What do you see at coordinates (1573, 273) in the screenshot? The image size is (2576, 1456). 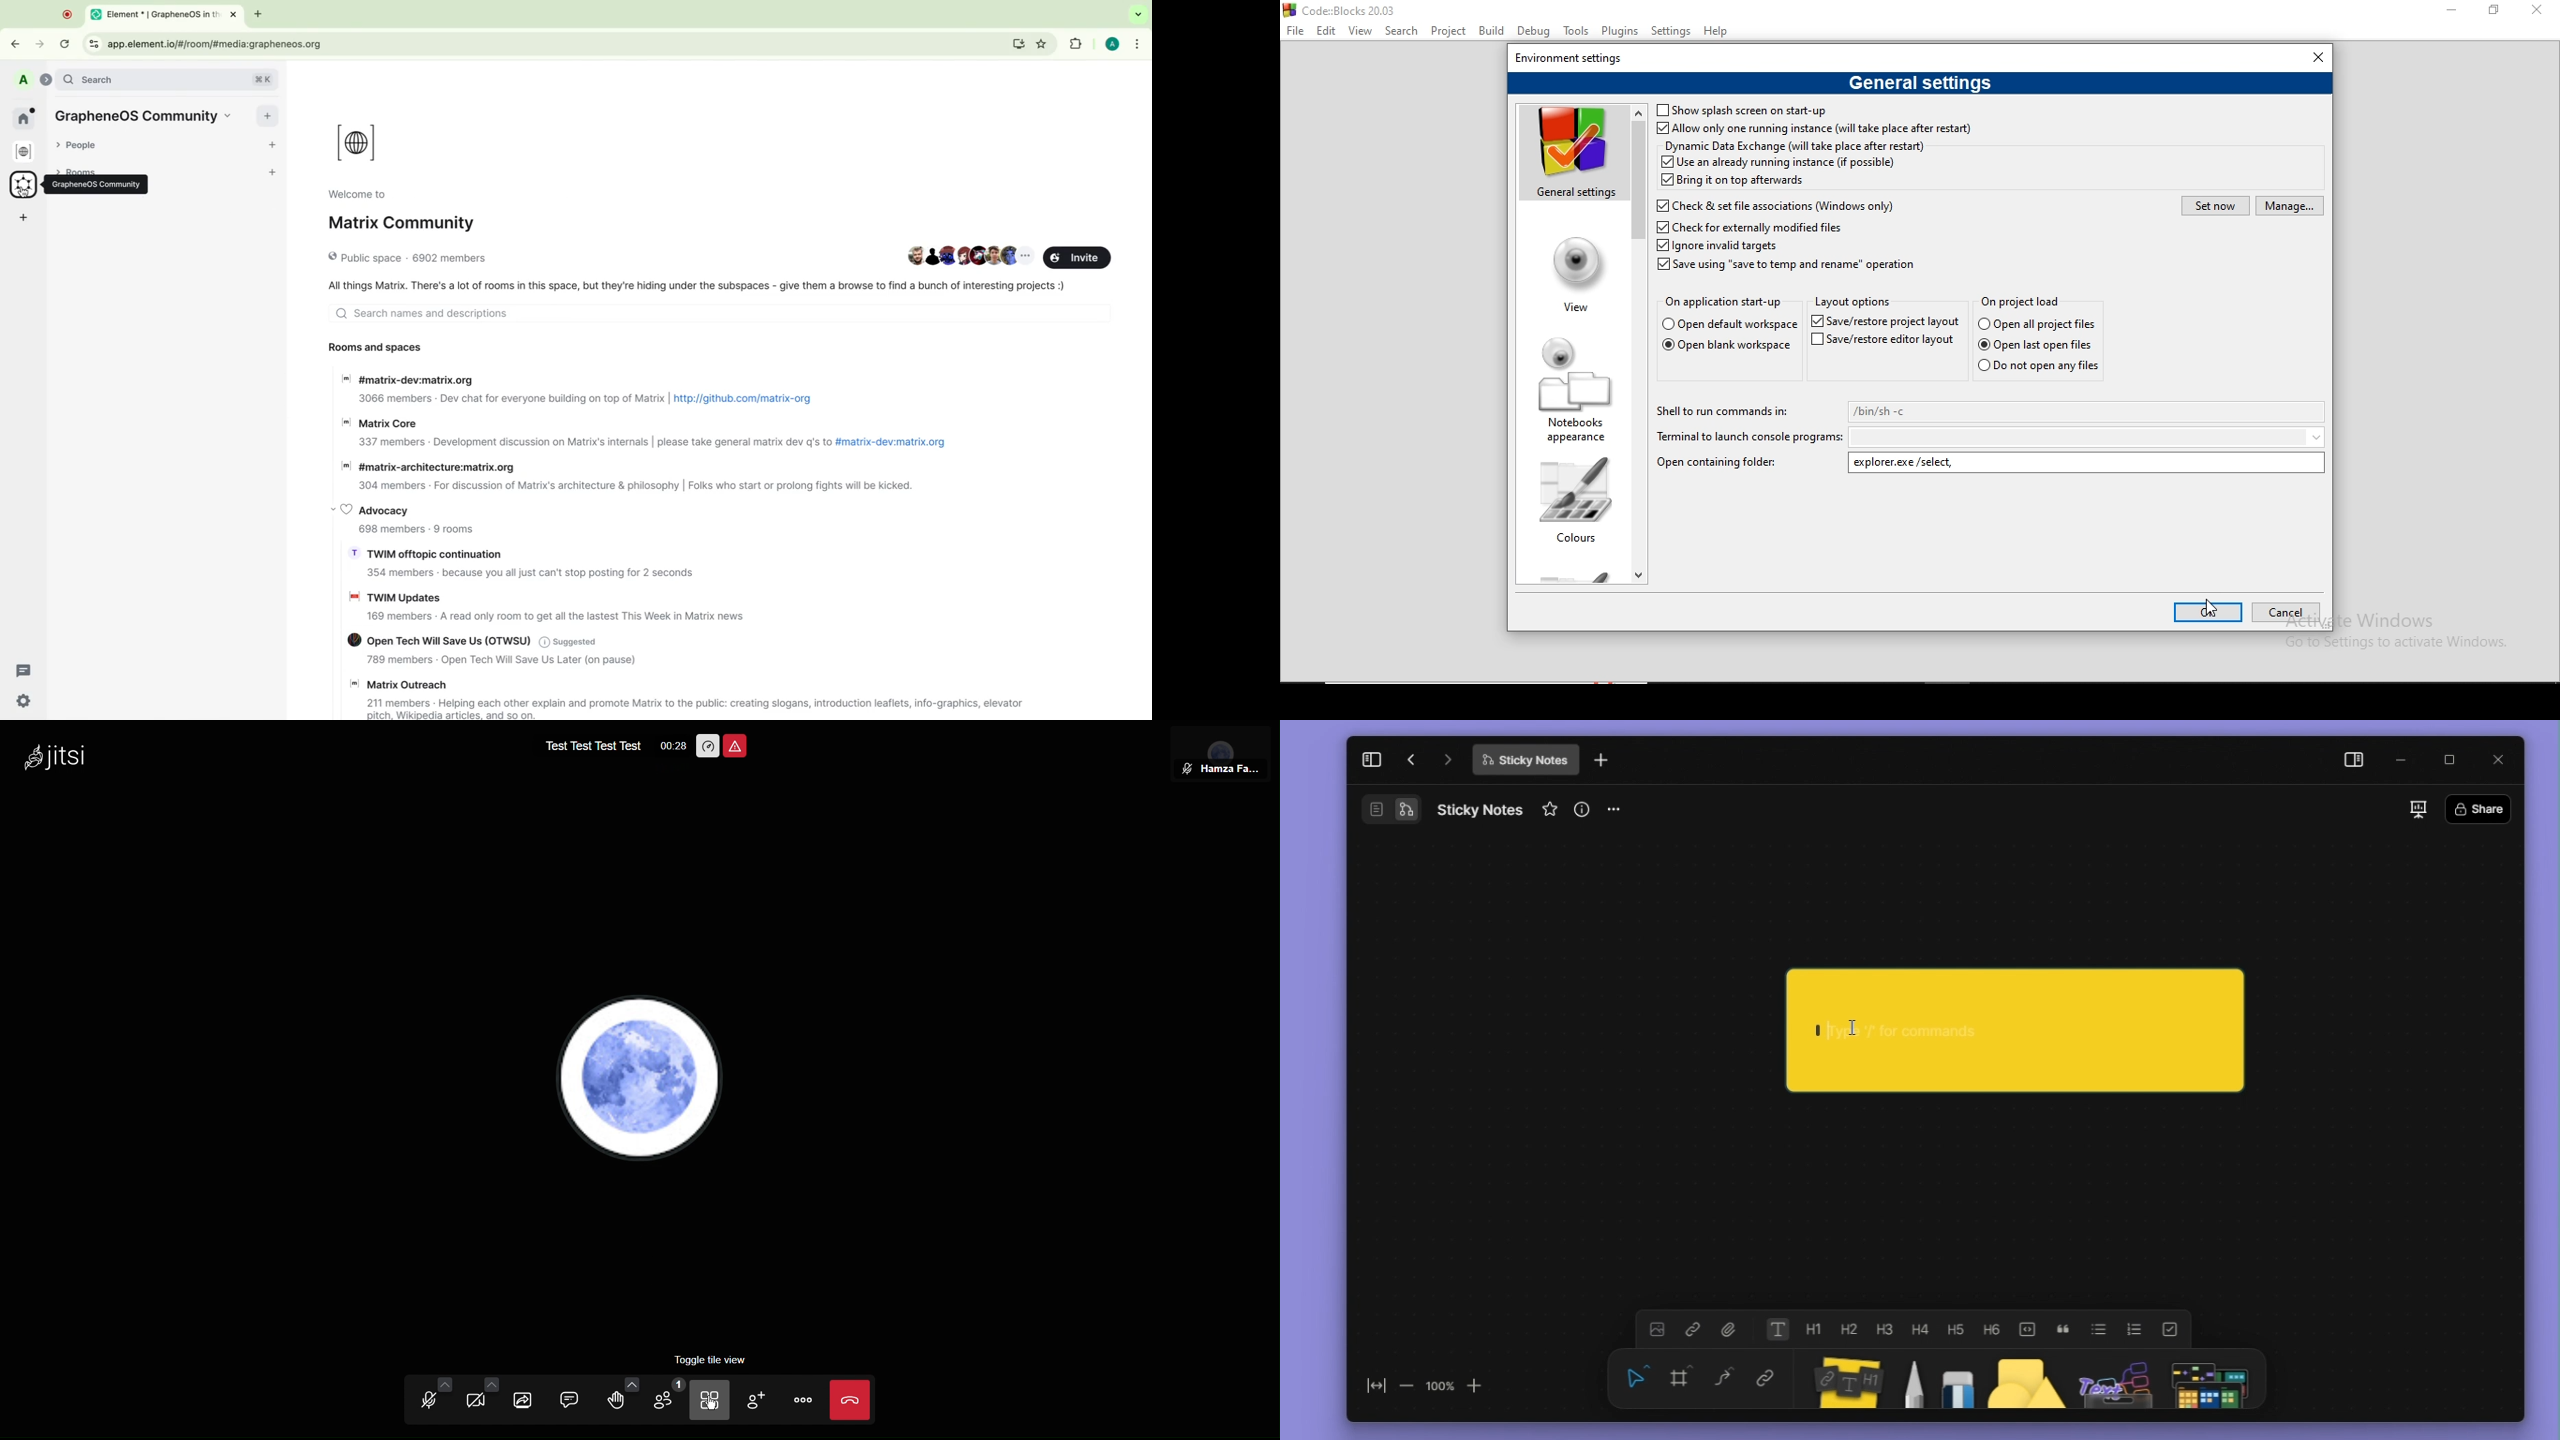 I see `view` at bounding box center [1573, 273].